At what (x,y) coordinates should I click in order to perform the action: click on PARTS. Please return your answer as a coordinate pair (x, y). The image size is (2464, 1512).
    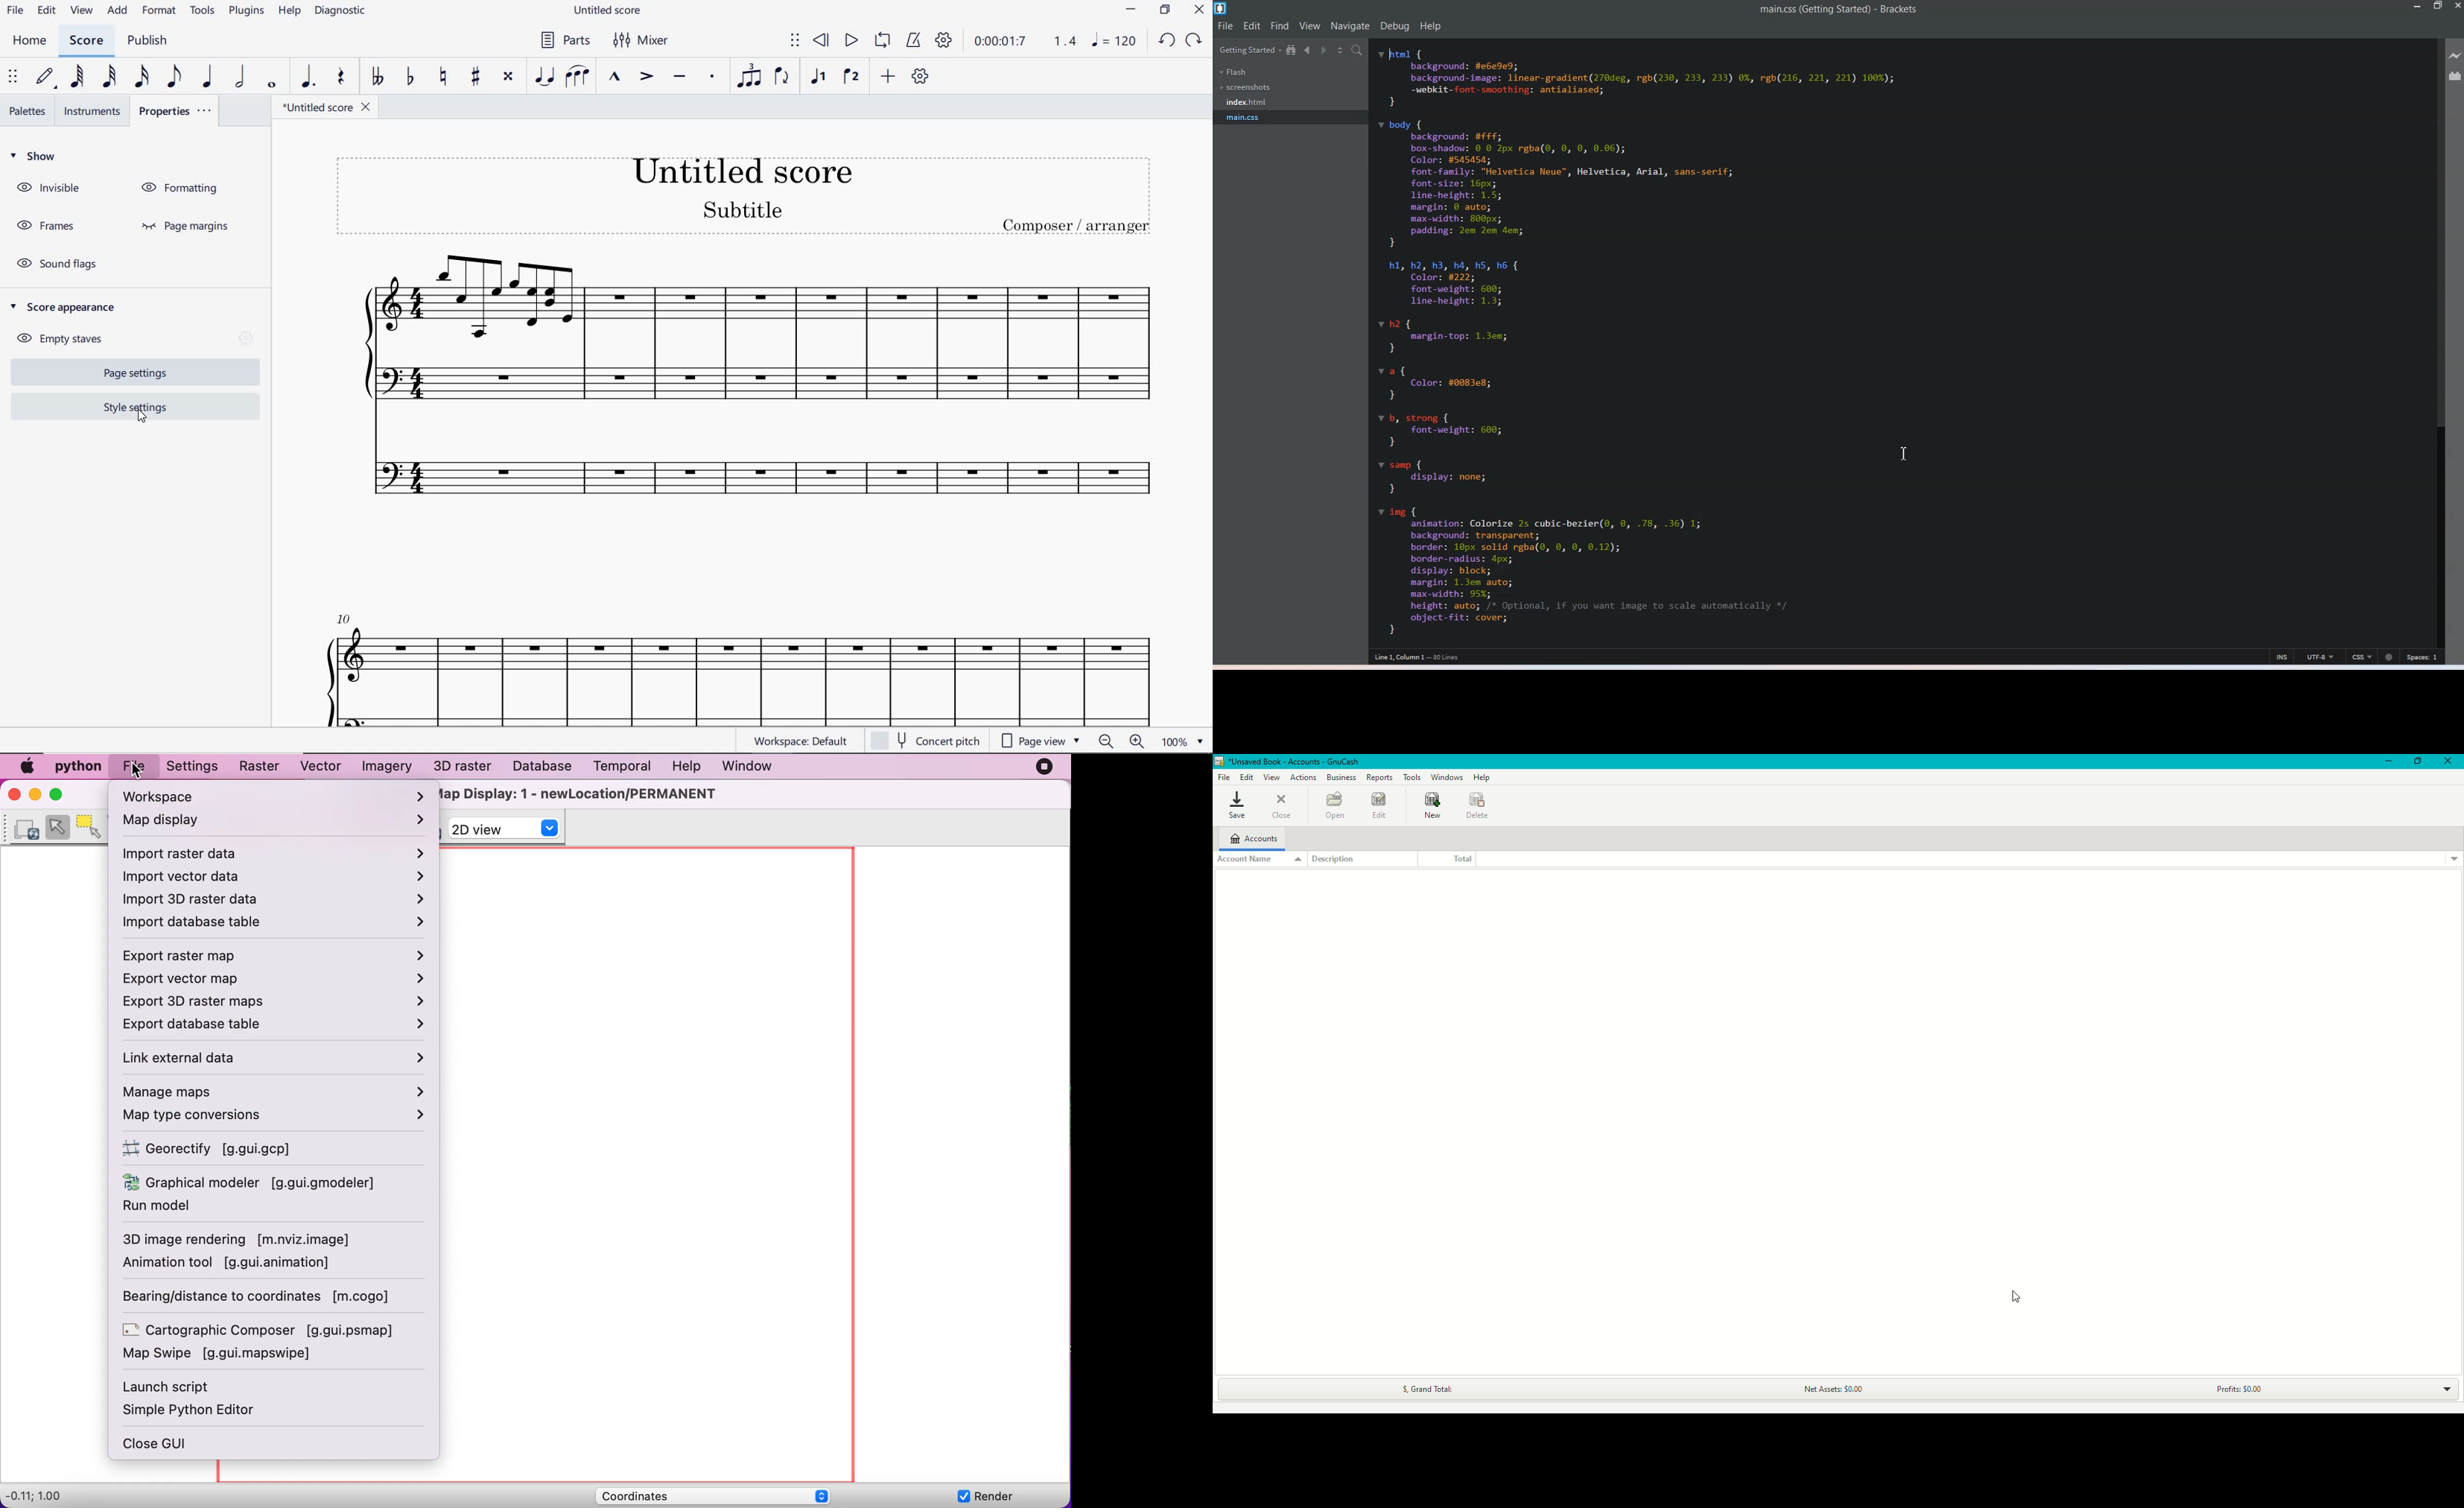
    Looking at the image, I should click on (567, 41).